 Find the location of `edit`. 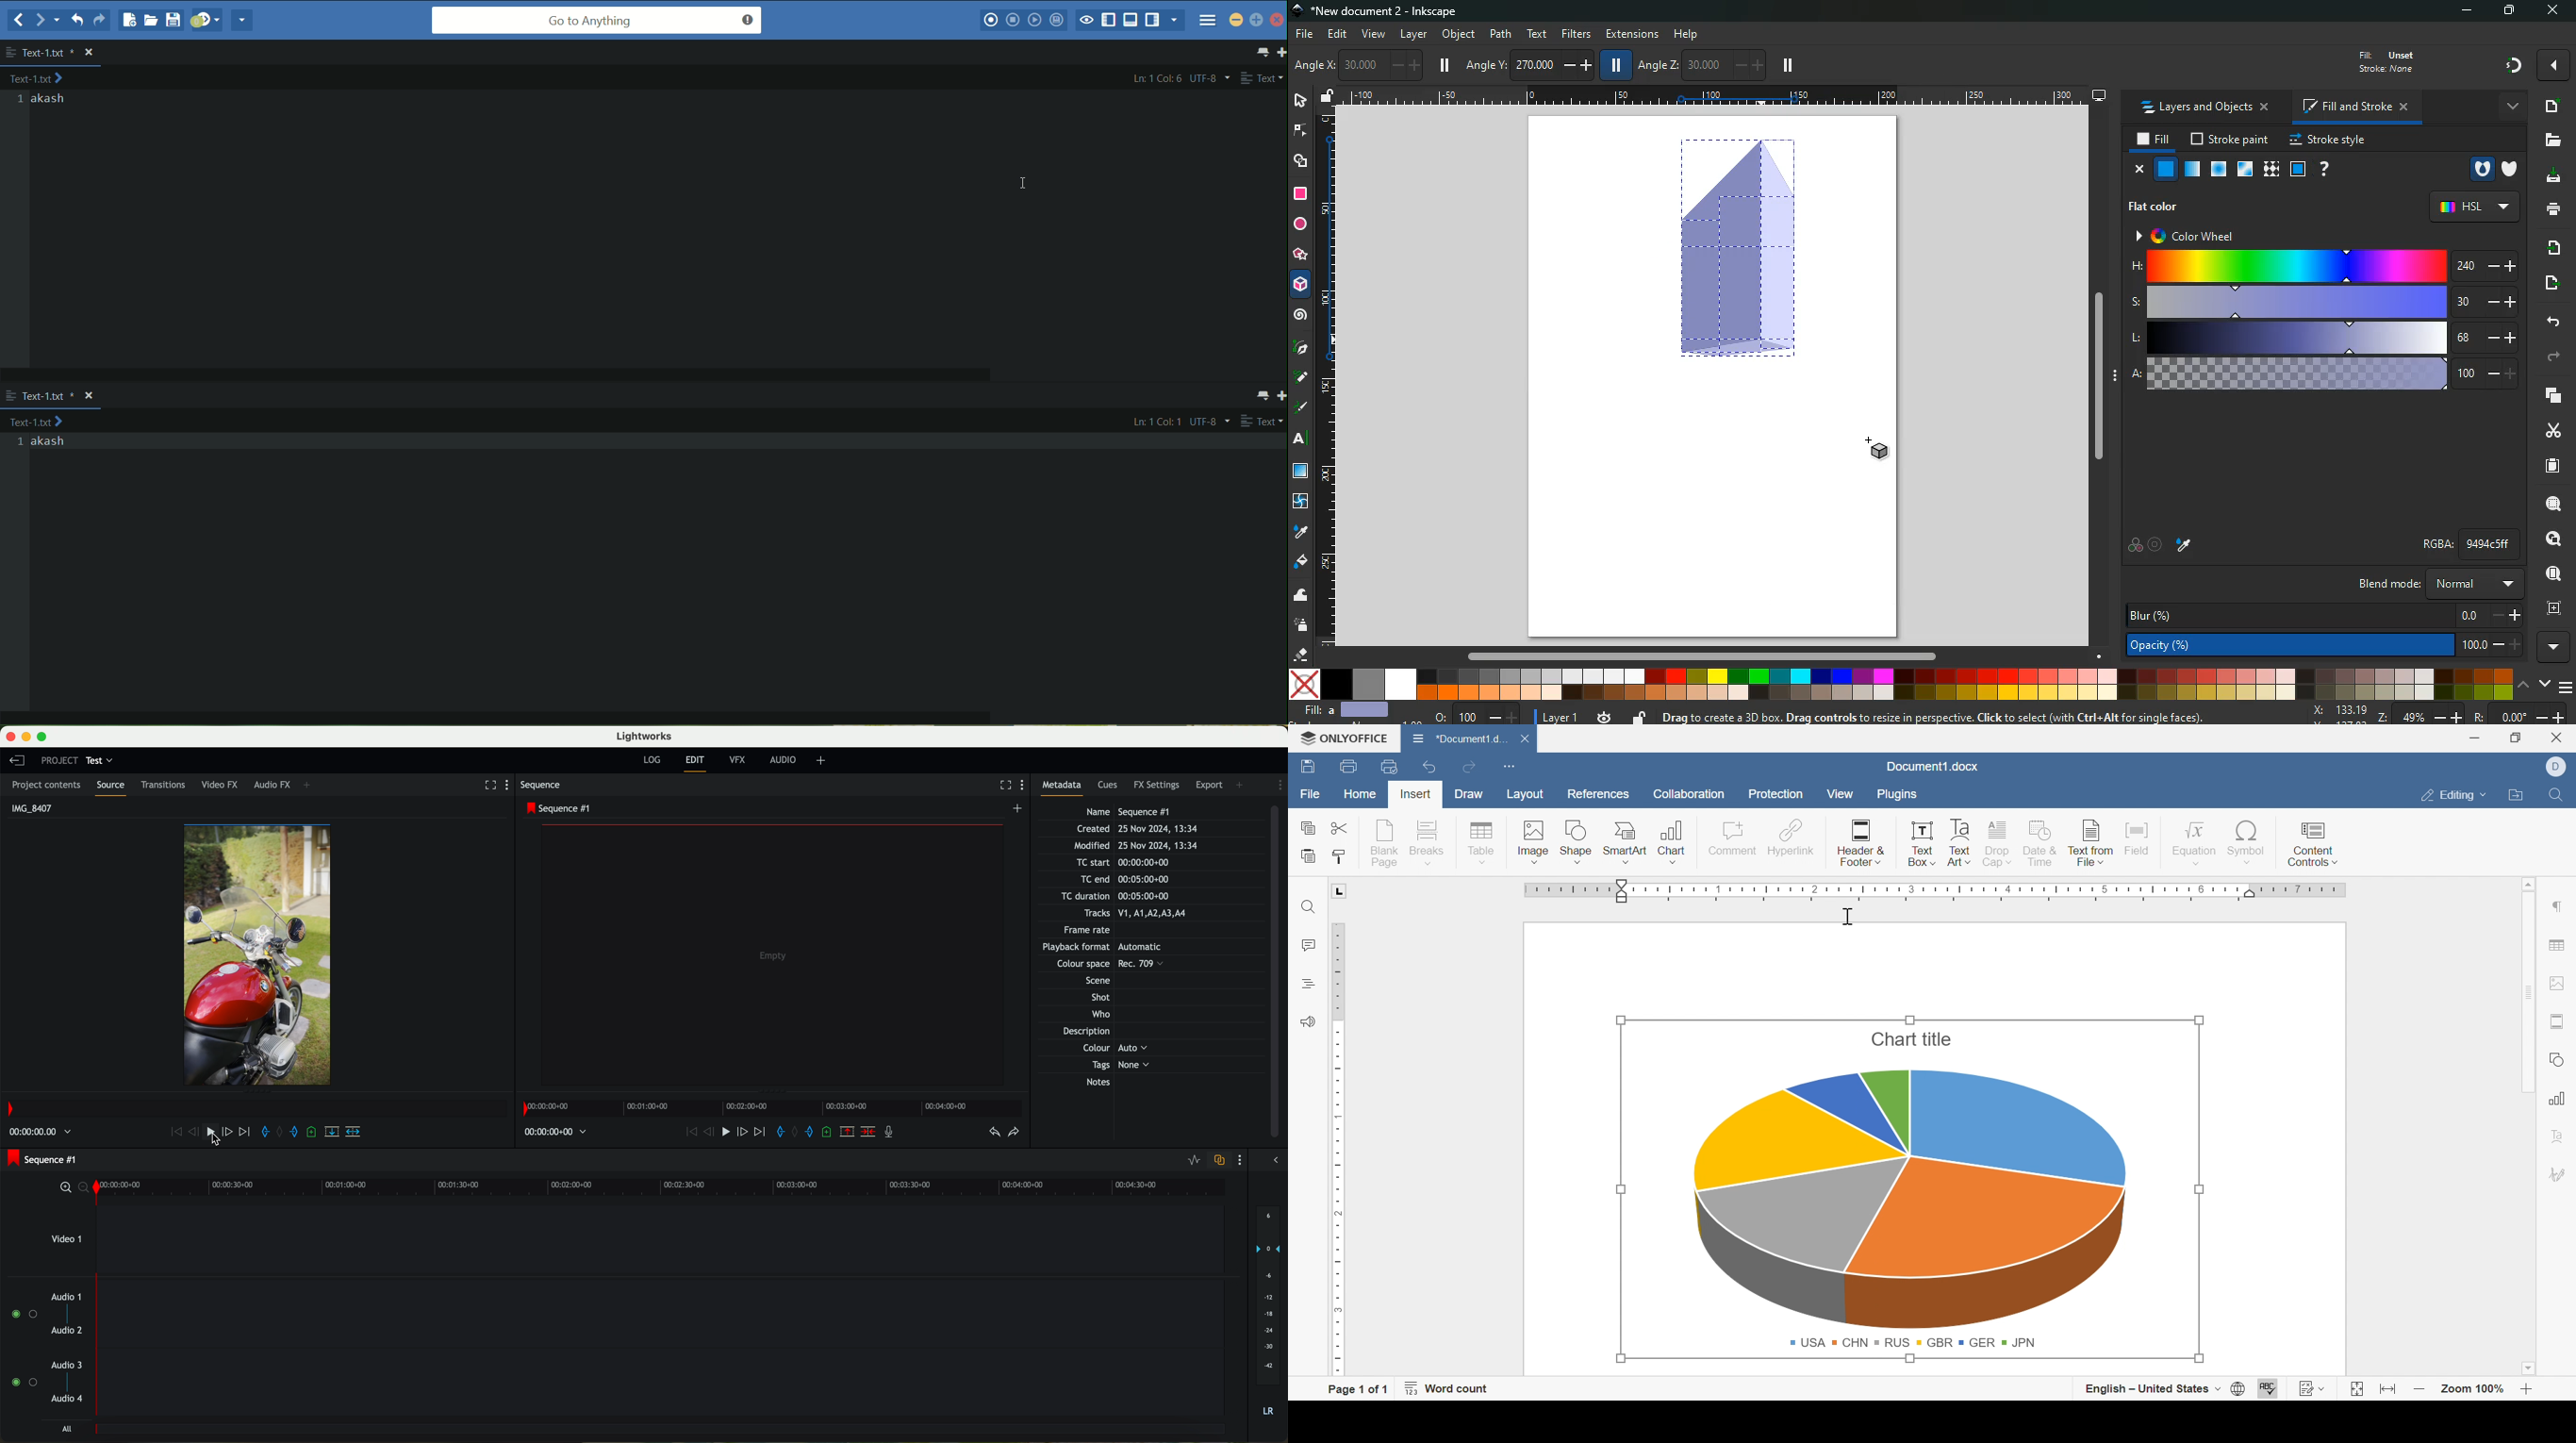

edit is located at coordinates (1339, 34).